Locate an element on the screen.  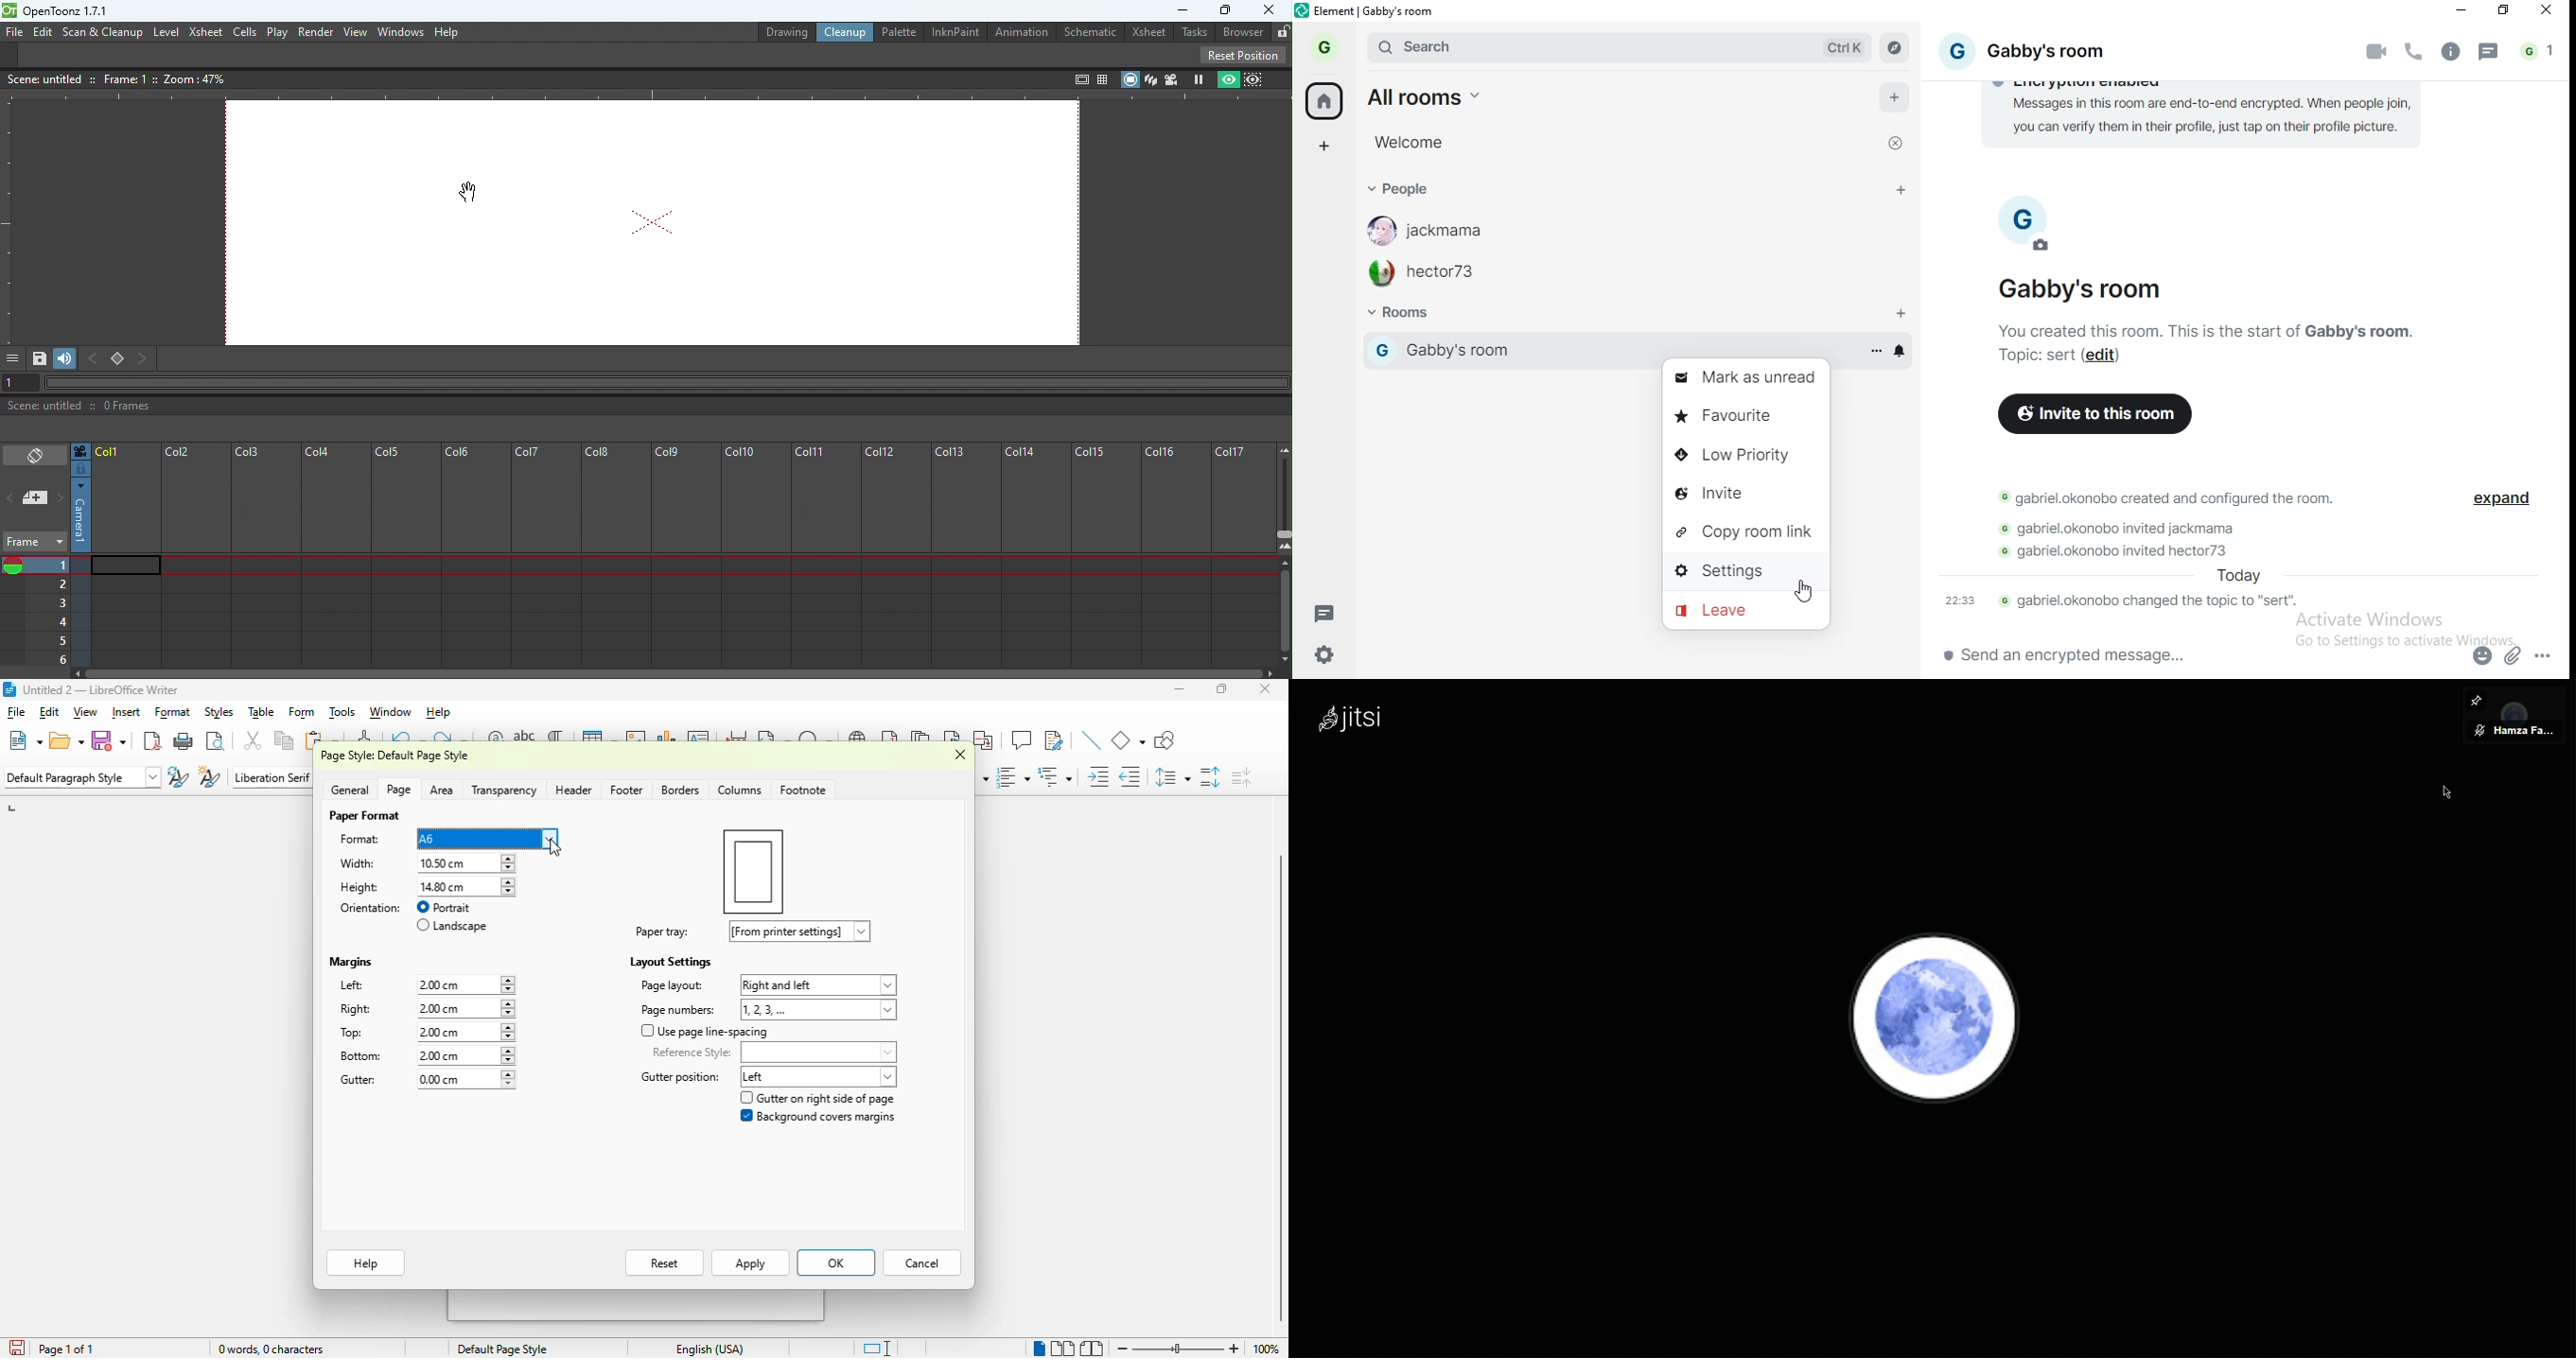
edit is located at coordinates (49, 711).